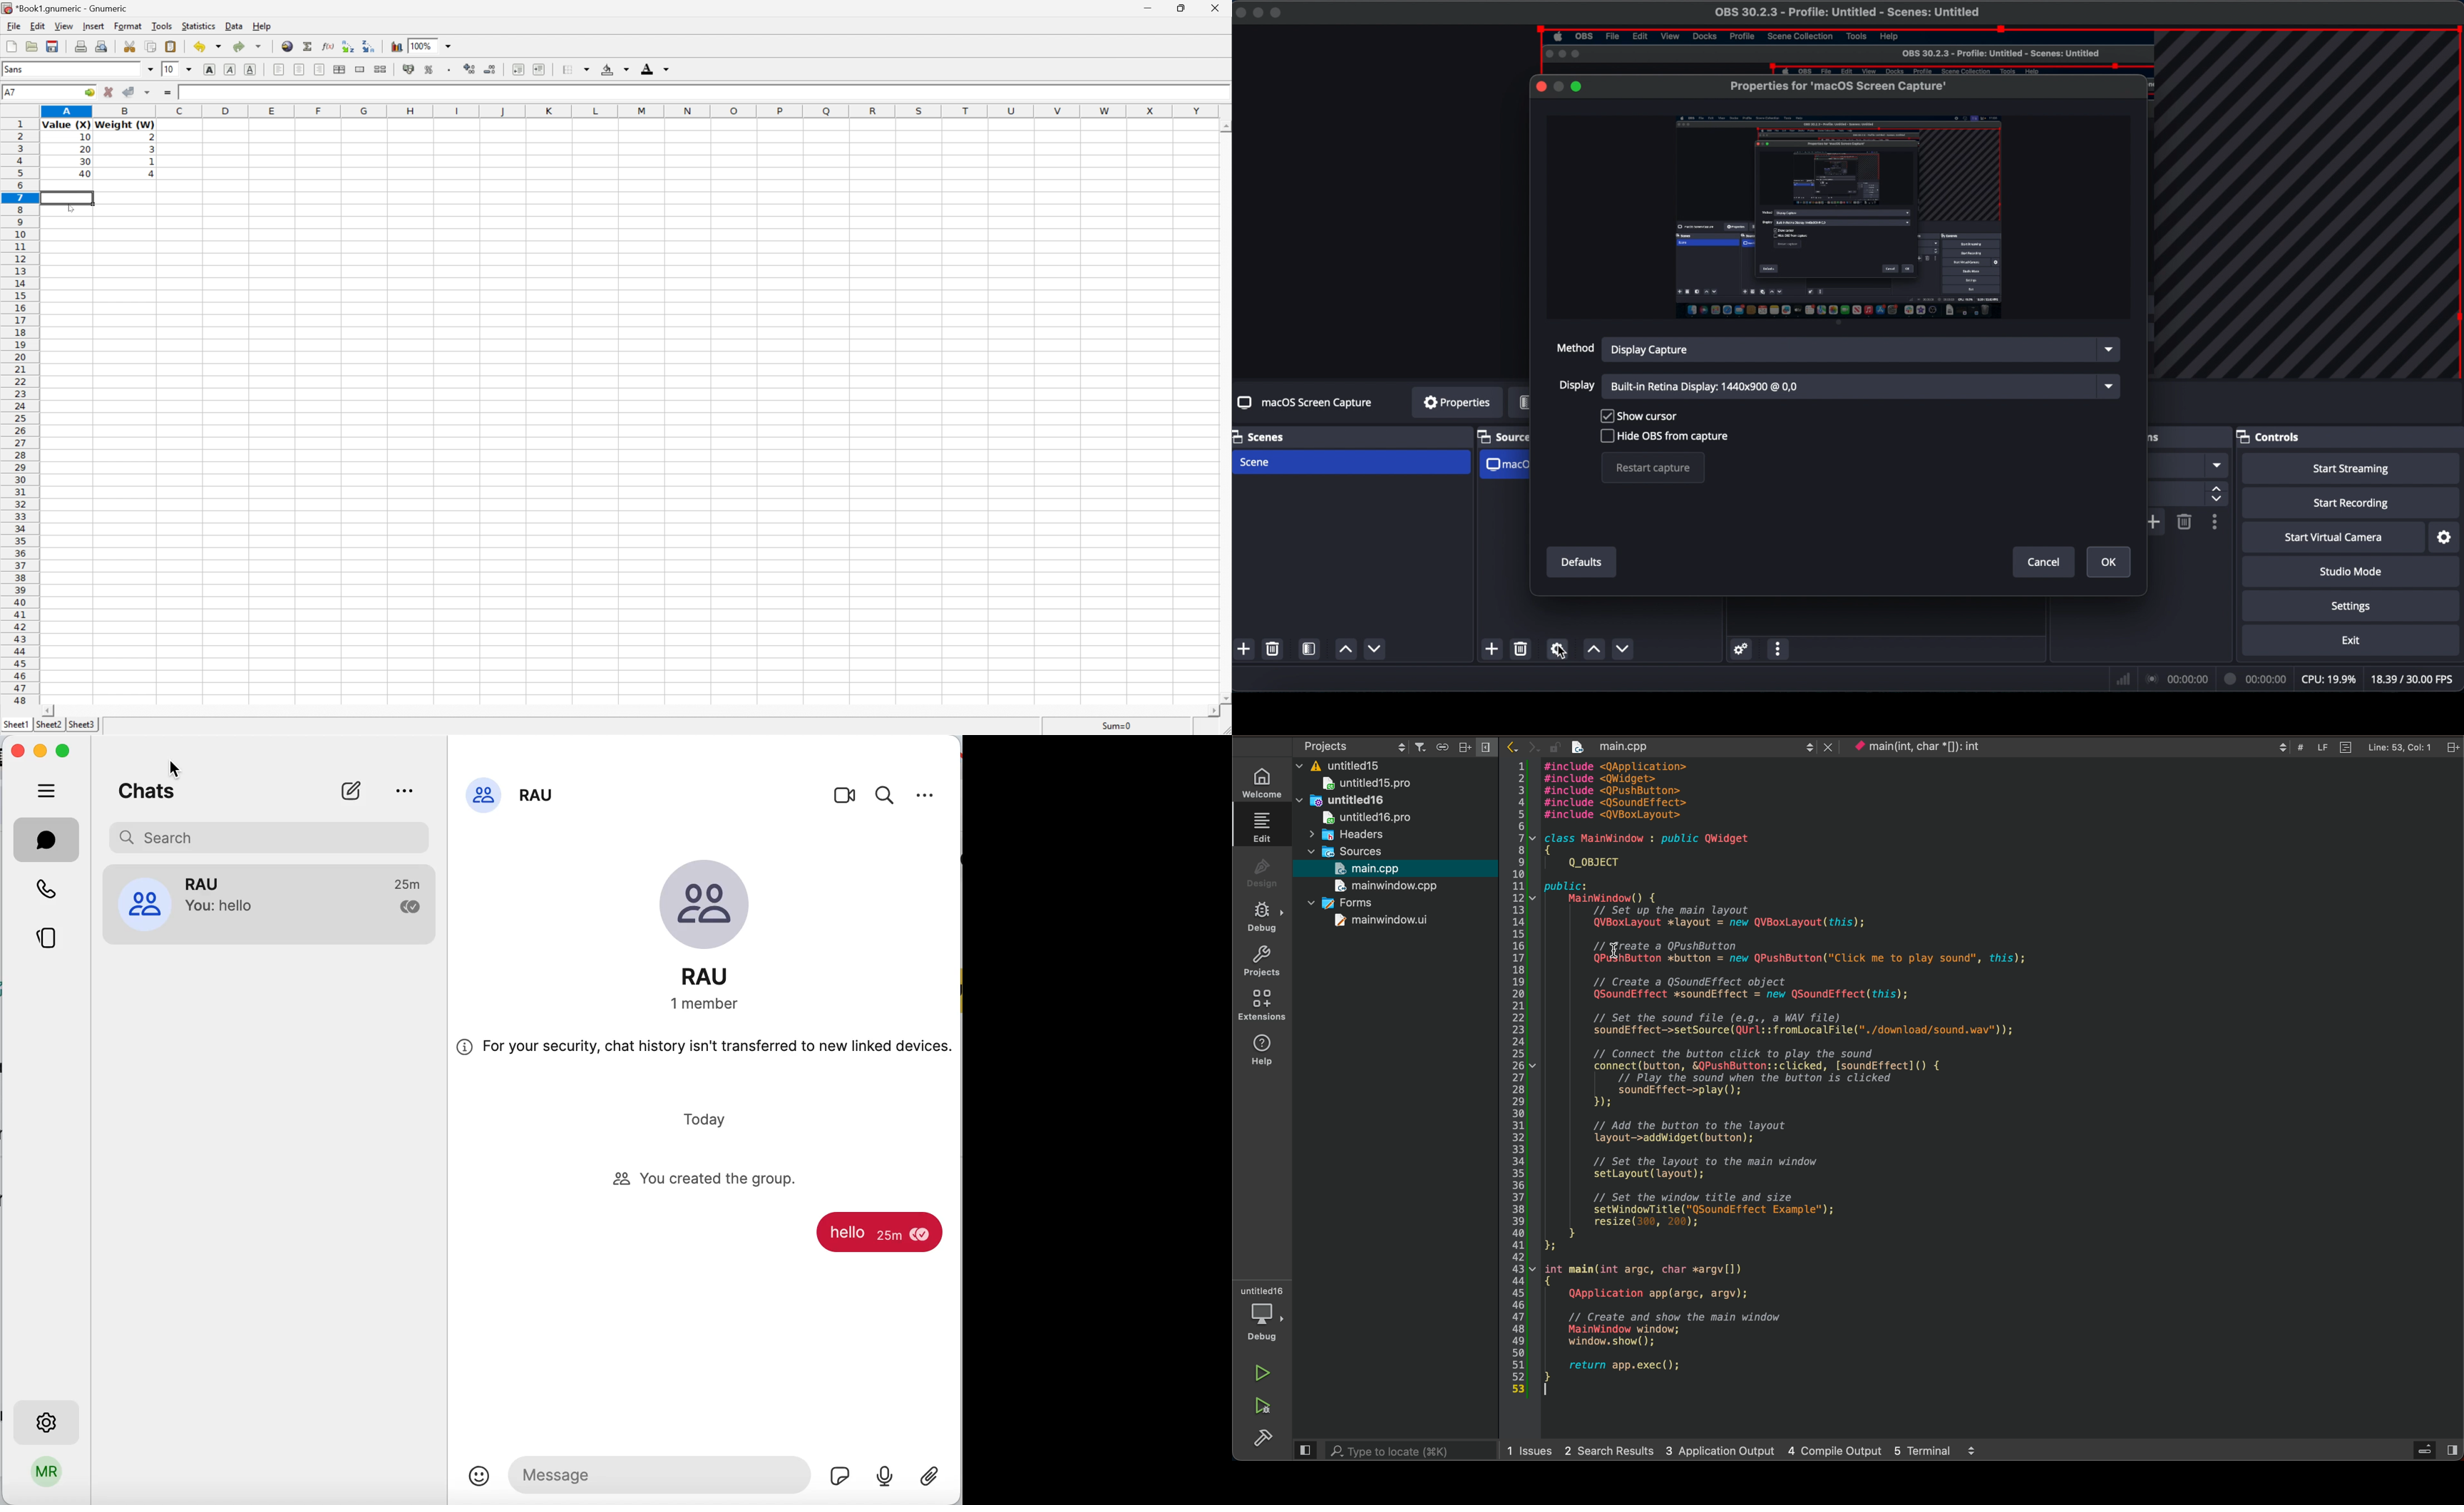 The image size is (2464, 1512). I want to click on Sum = 0, so click(1117, 725).